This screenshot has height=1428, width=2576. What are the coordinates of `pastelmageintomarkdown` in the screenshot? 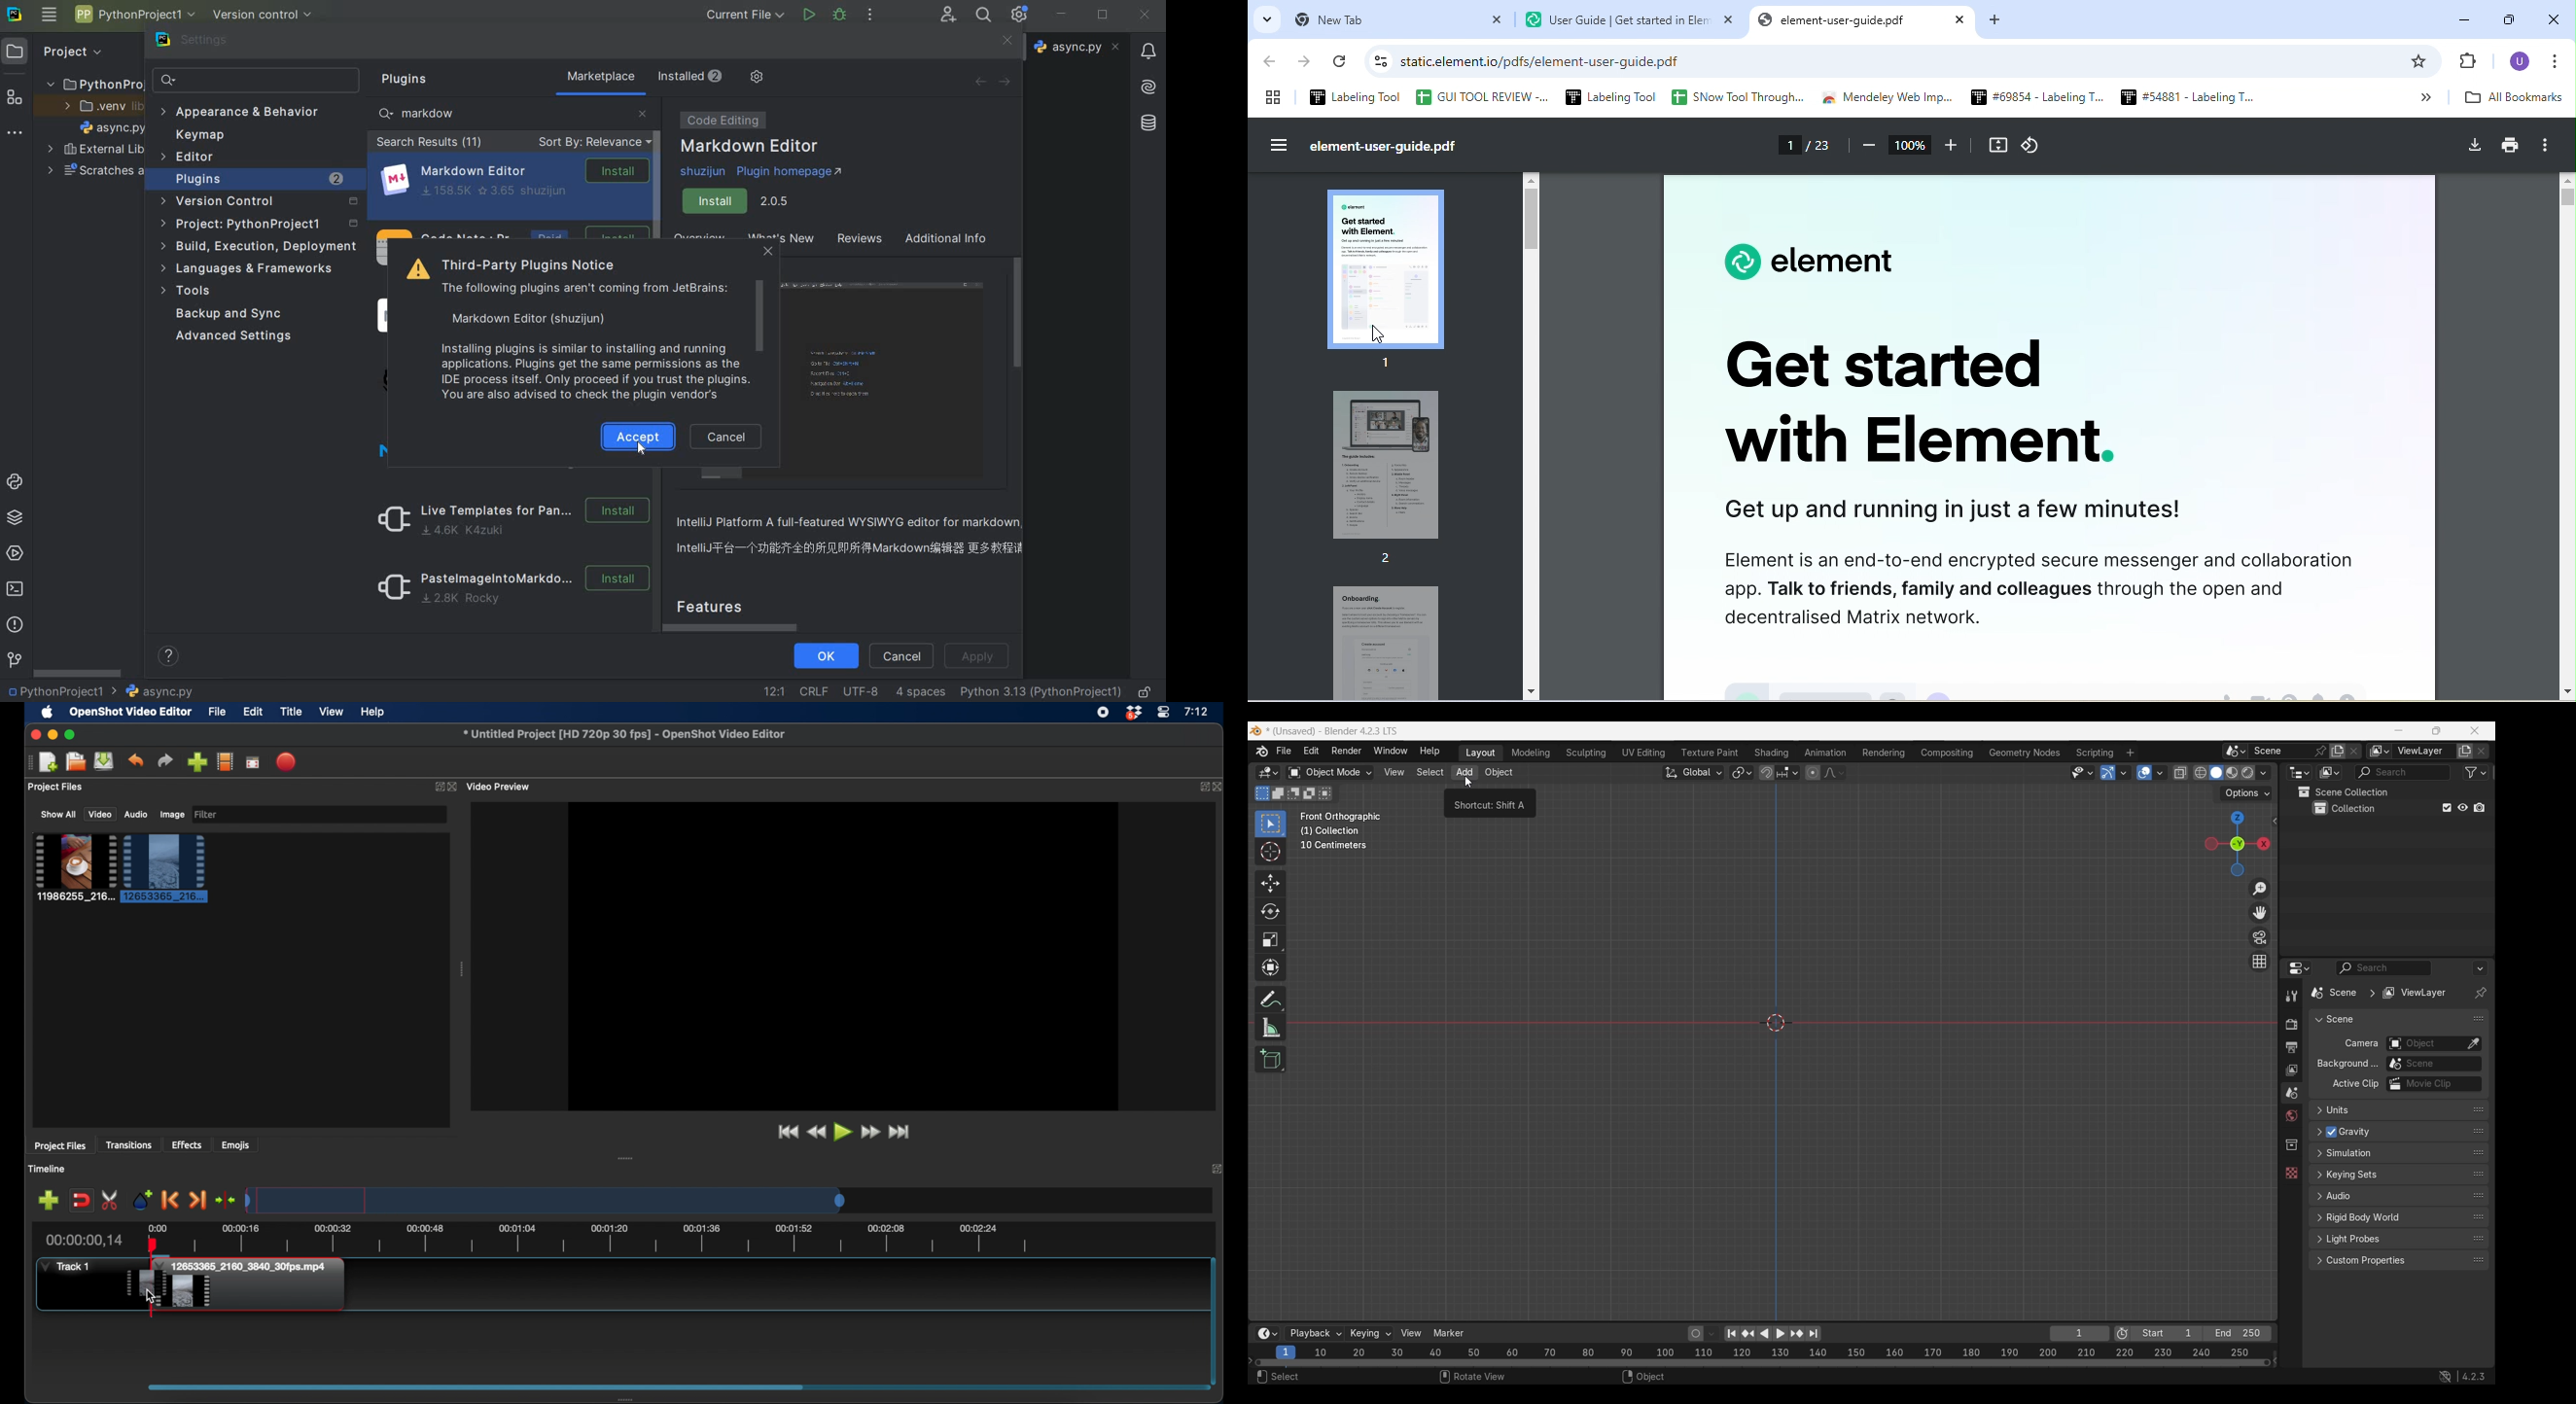 It's located at (509, 590).